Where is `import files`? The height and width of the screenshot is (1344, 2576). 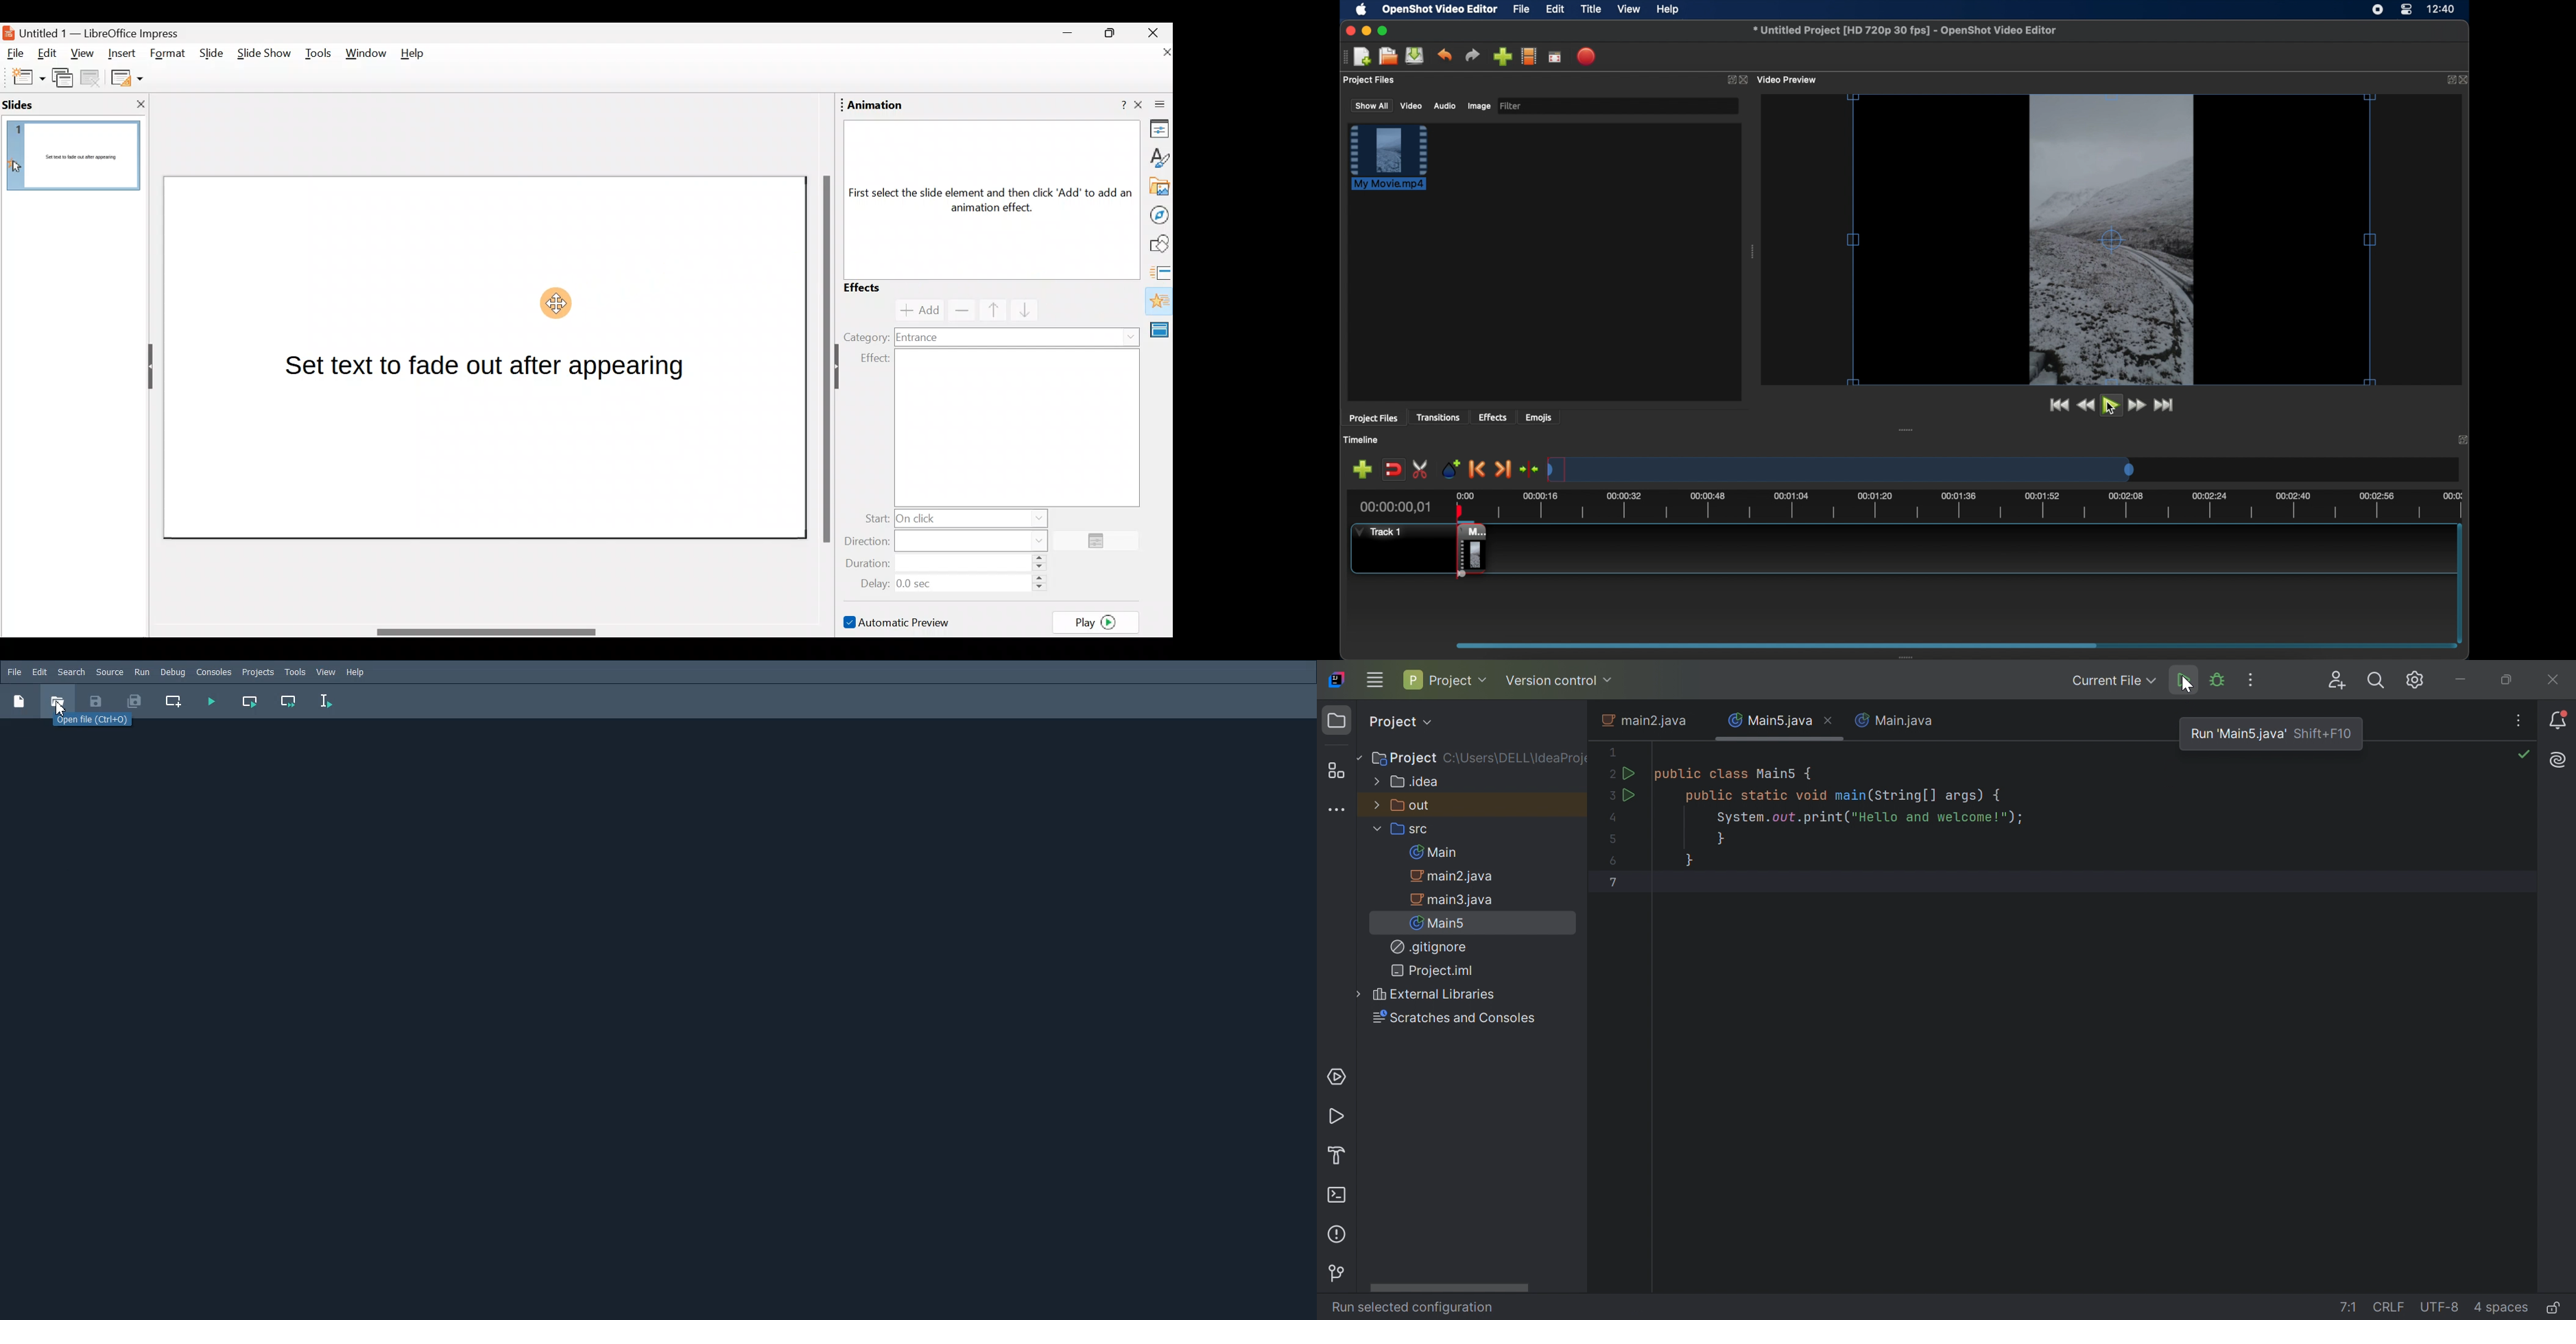
import files is located at coordinates (1503, 57).